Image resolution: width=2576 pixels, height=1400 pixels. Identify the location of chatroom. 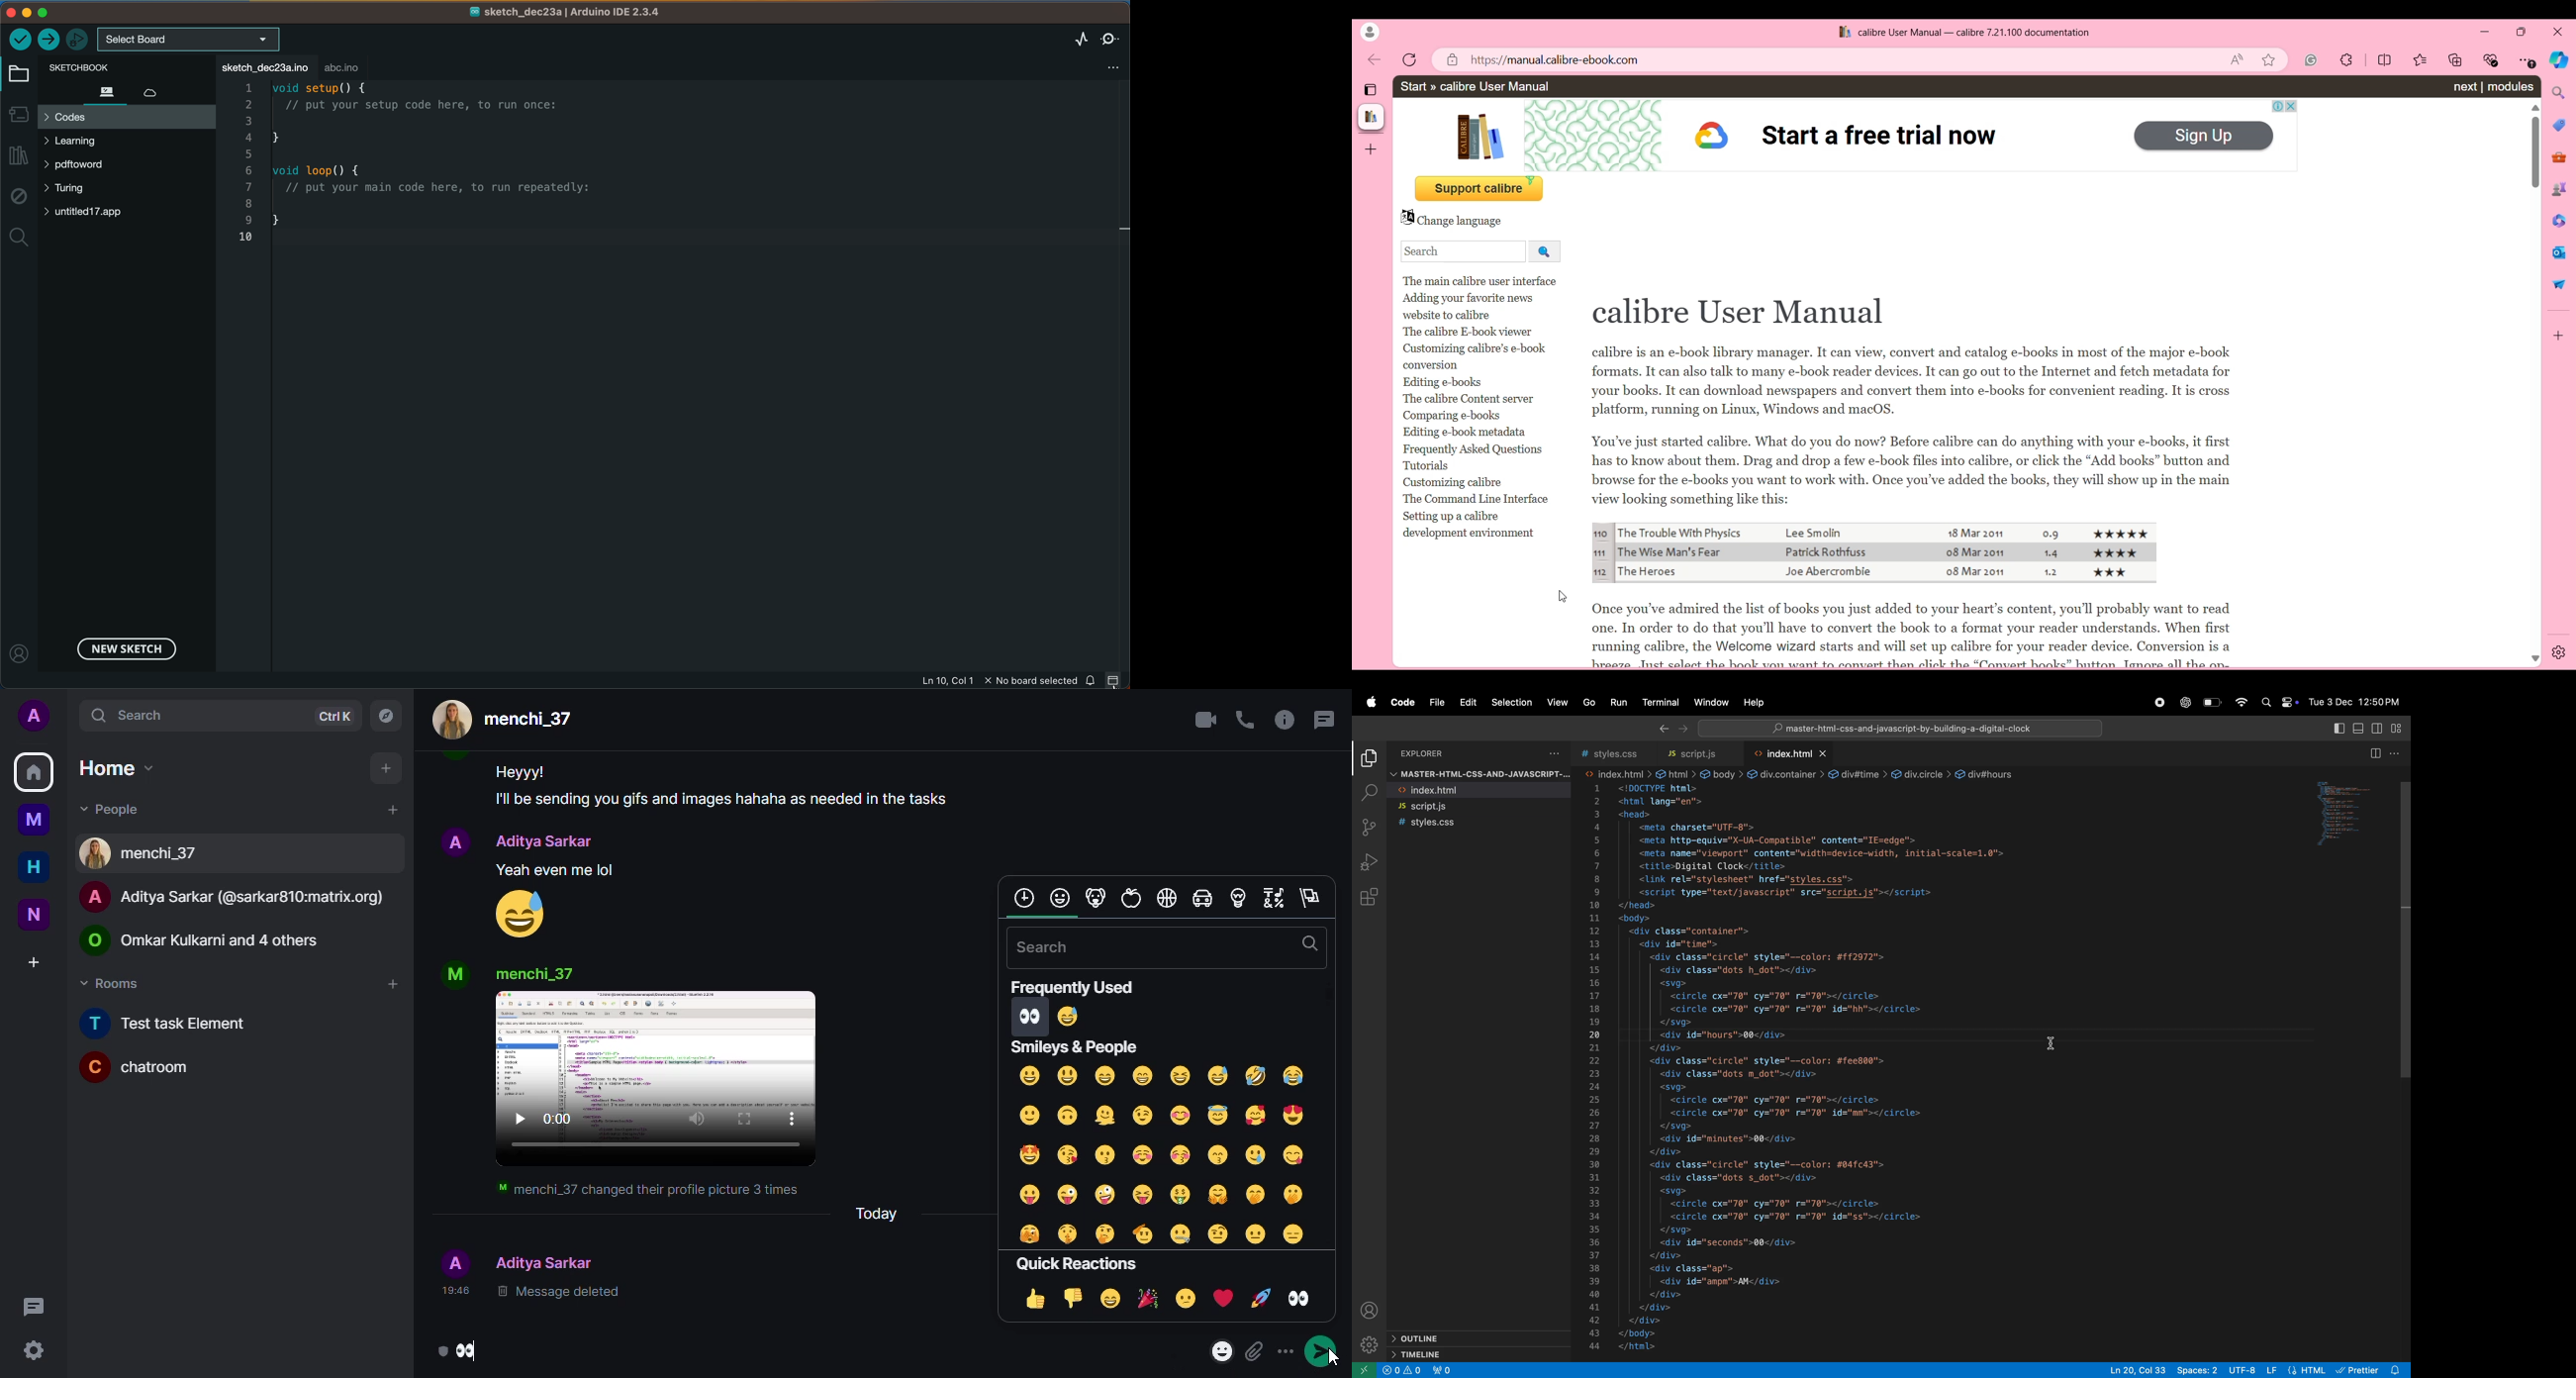
(141, 1067).